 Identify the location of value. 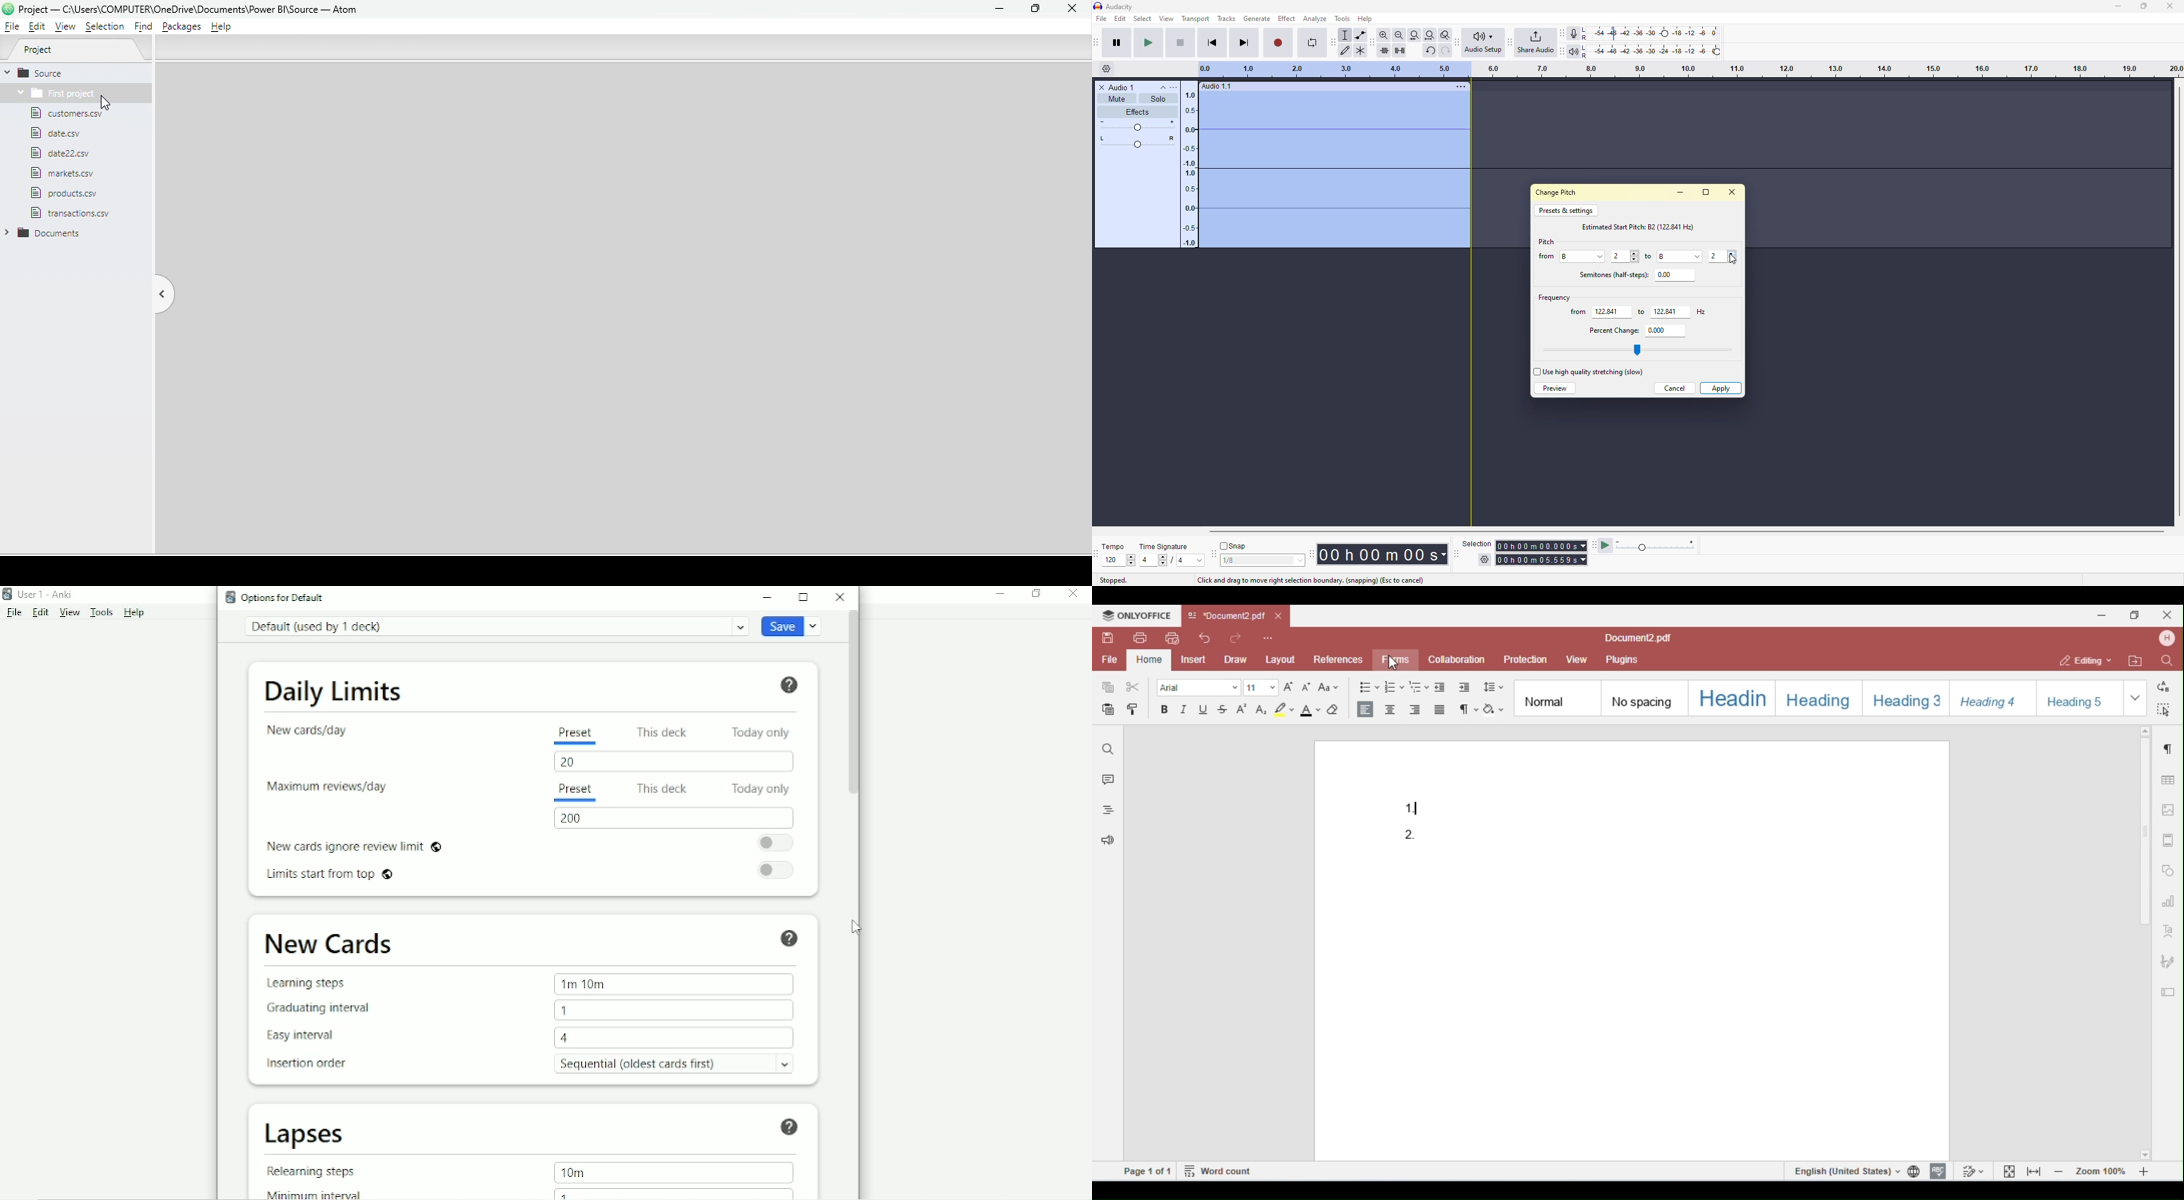
(1656, 329).